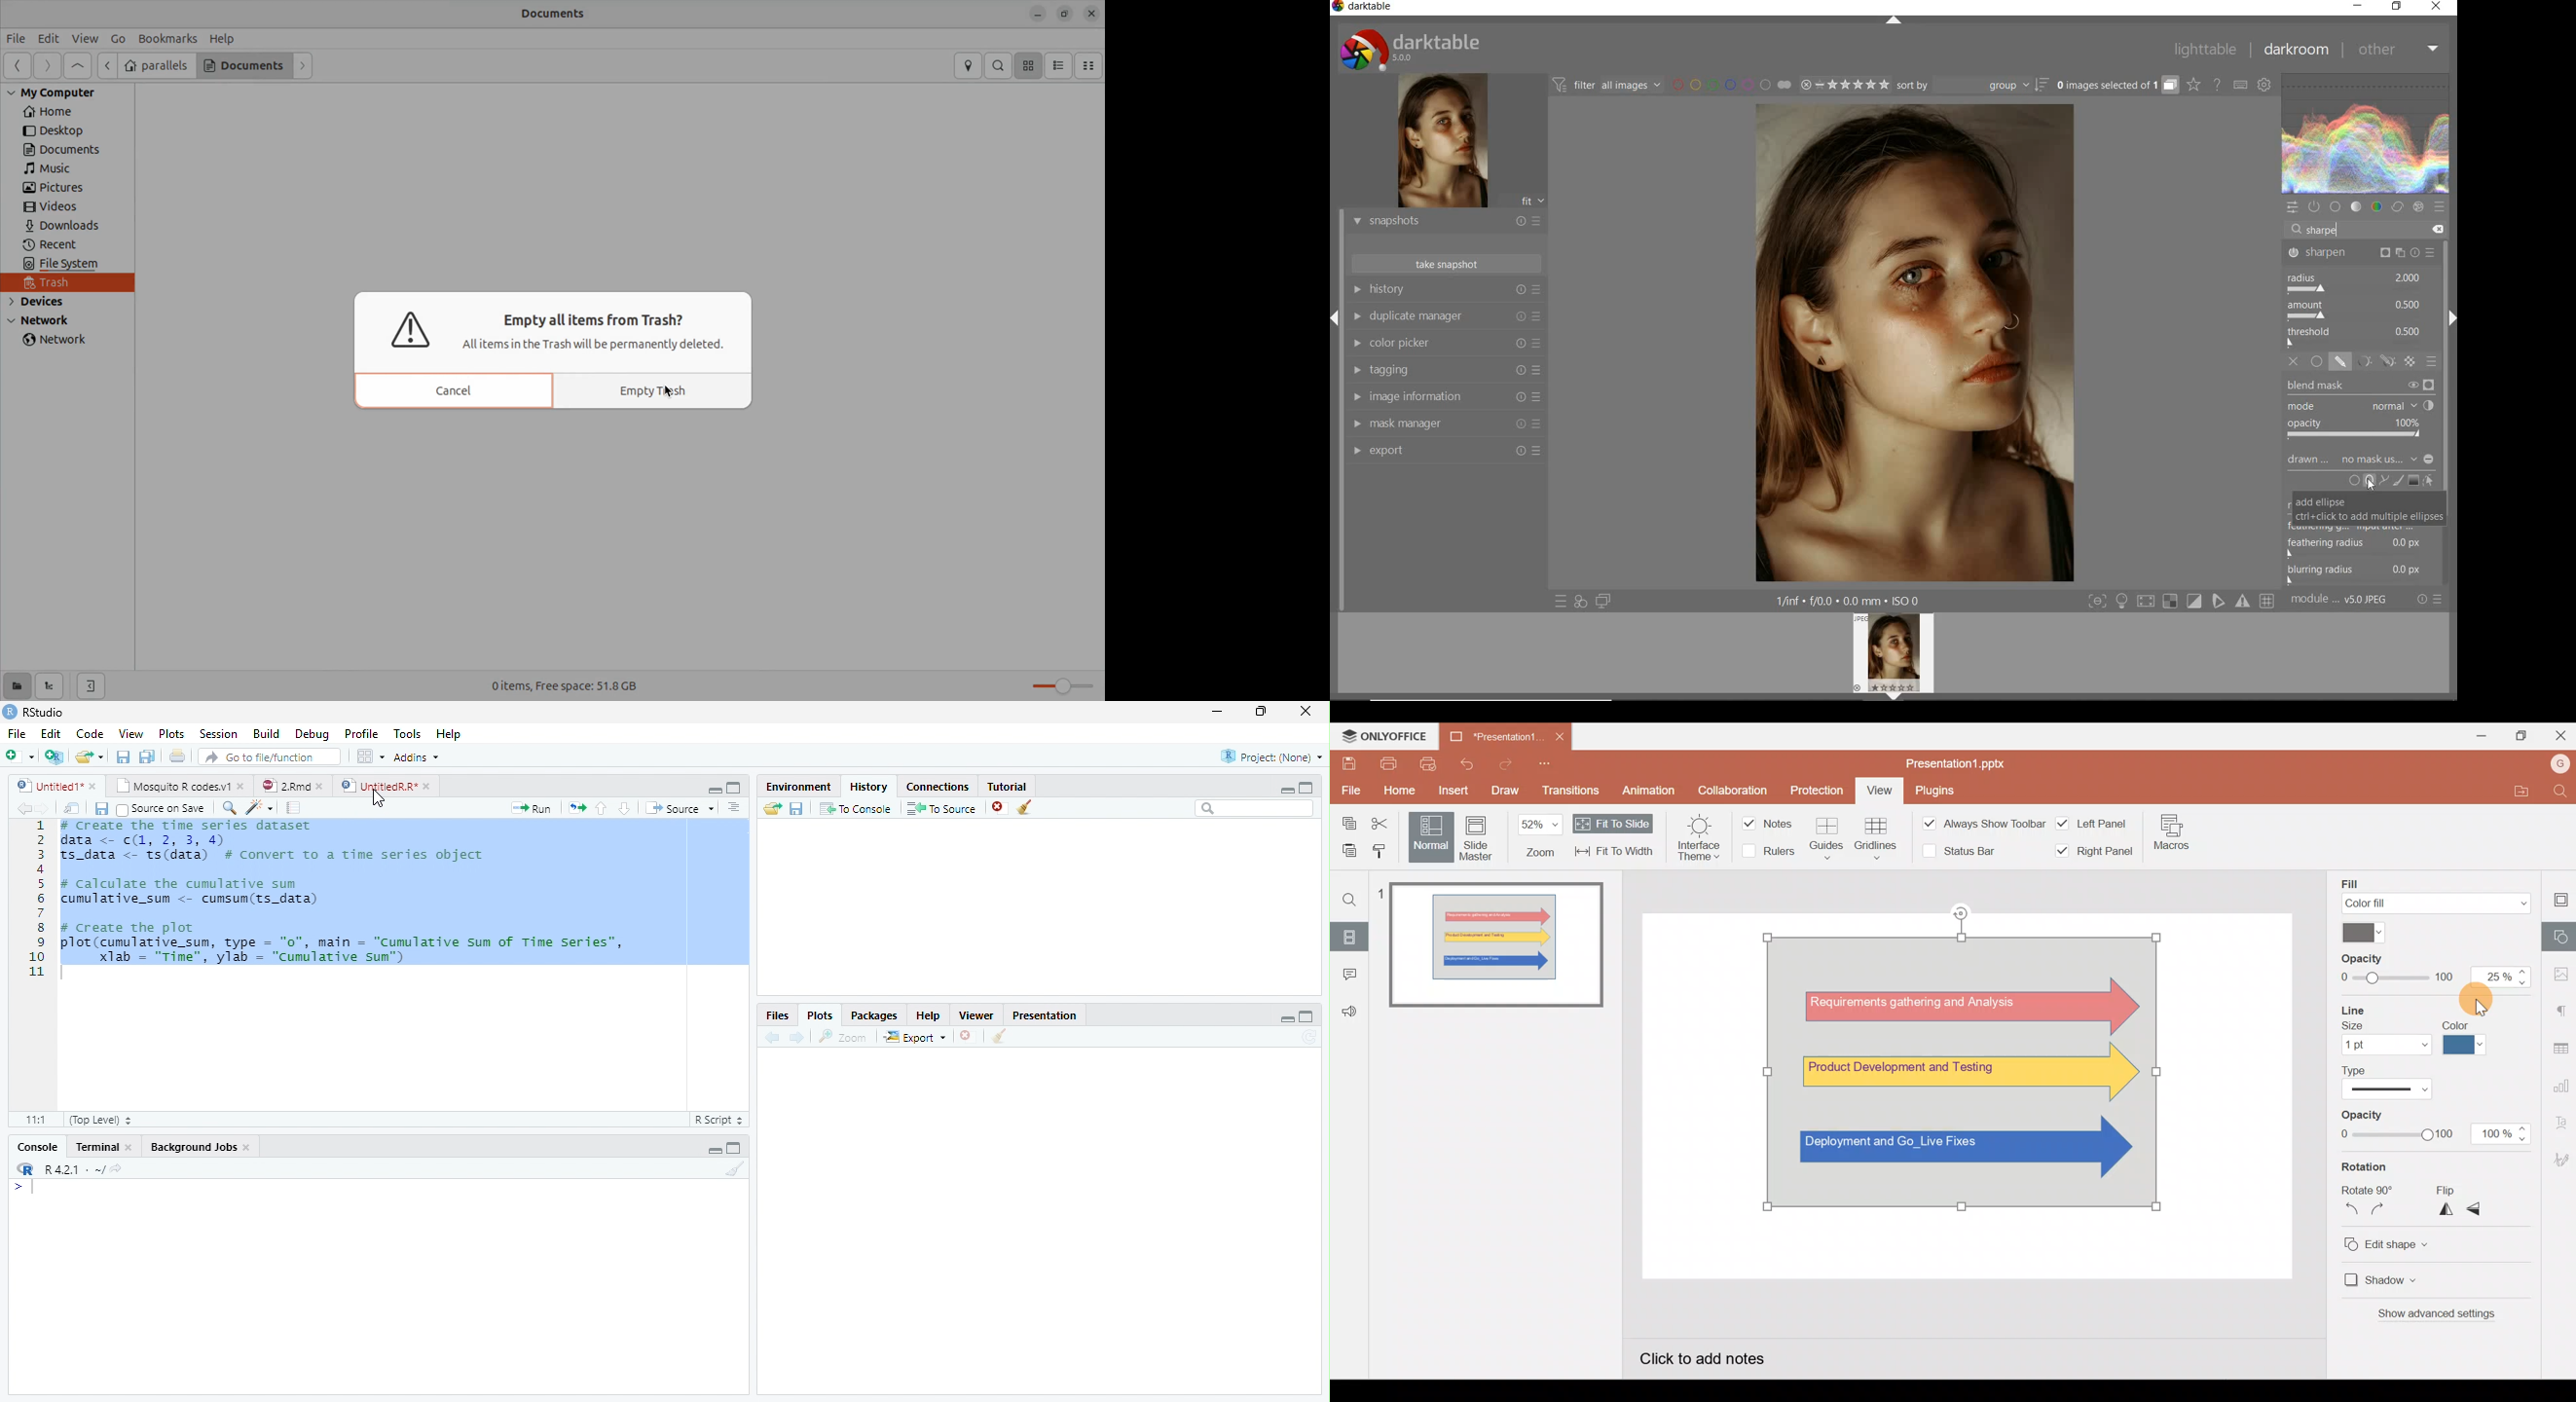 The height and width of the screenshot is (1428, 2576). What do you see at coordinates (130, 733) in the screenshot?
I see `View` at bounding box center [130, 733].